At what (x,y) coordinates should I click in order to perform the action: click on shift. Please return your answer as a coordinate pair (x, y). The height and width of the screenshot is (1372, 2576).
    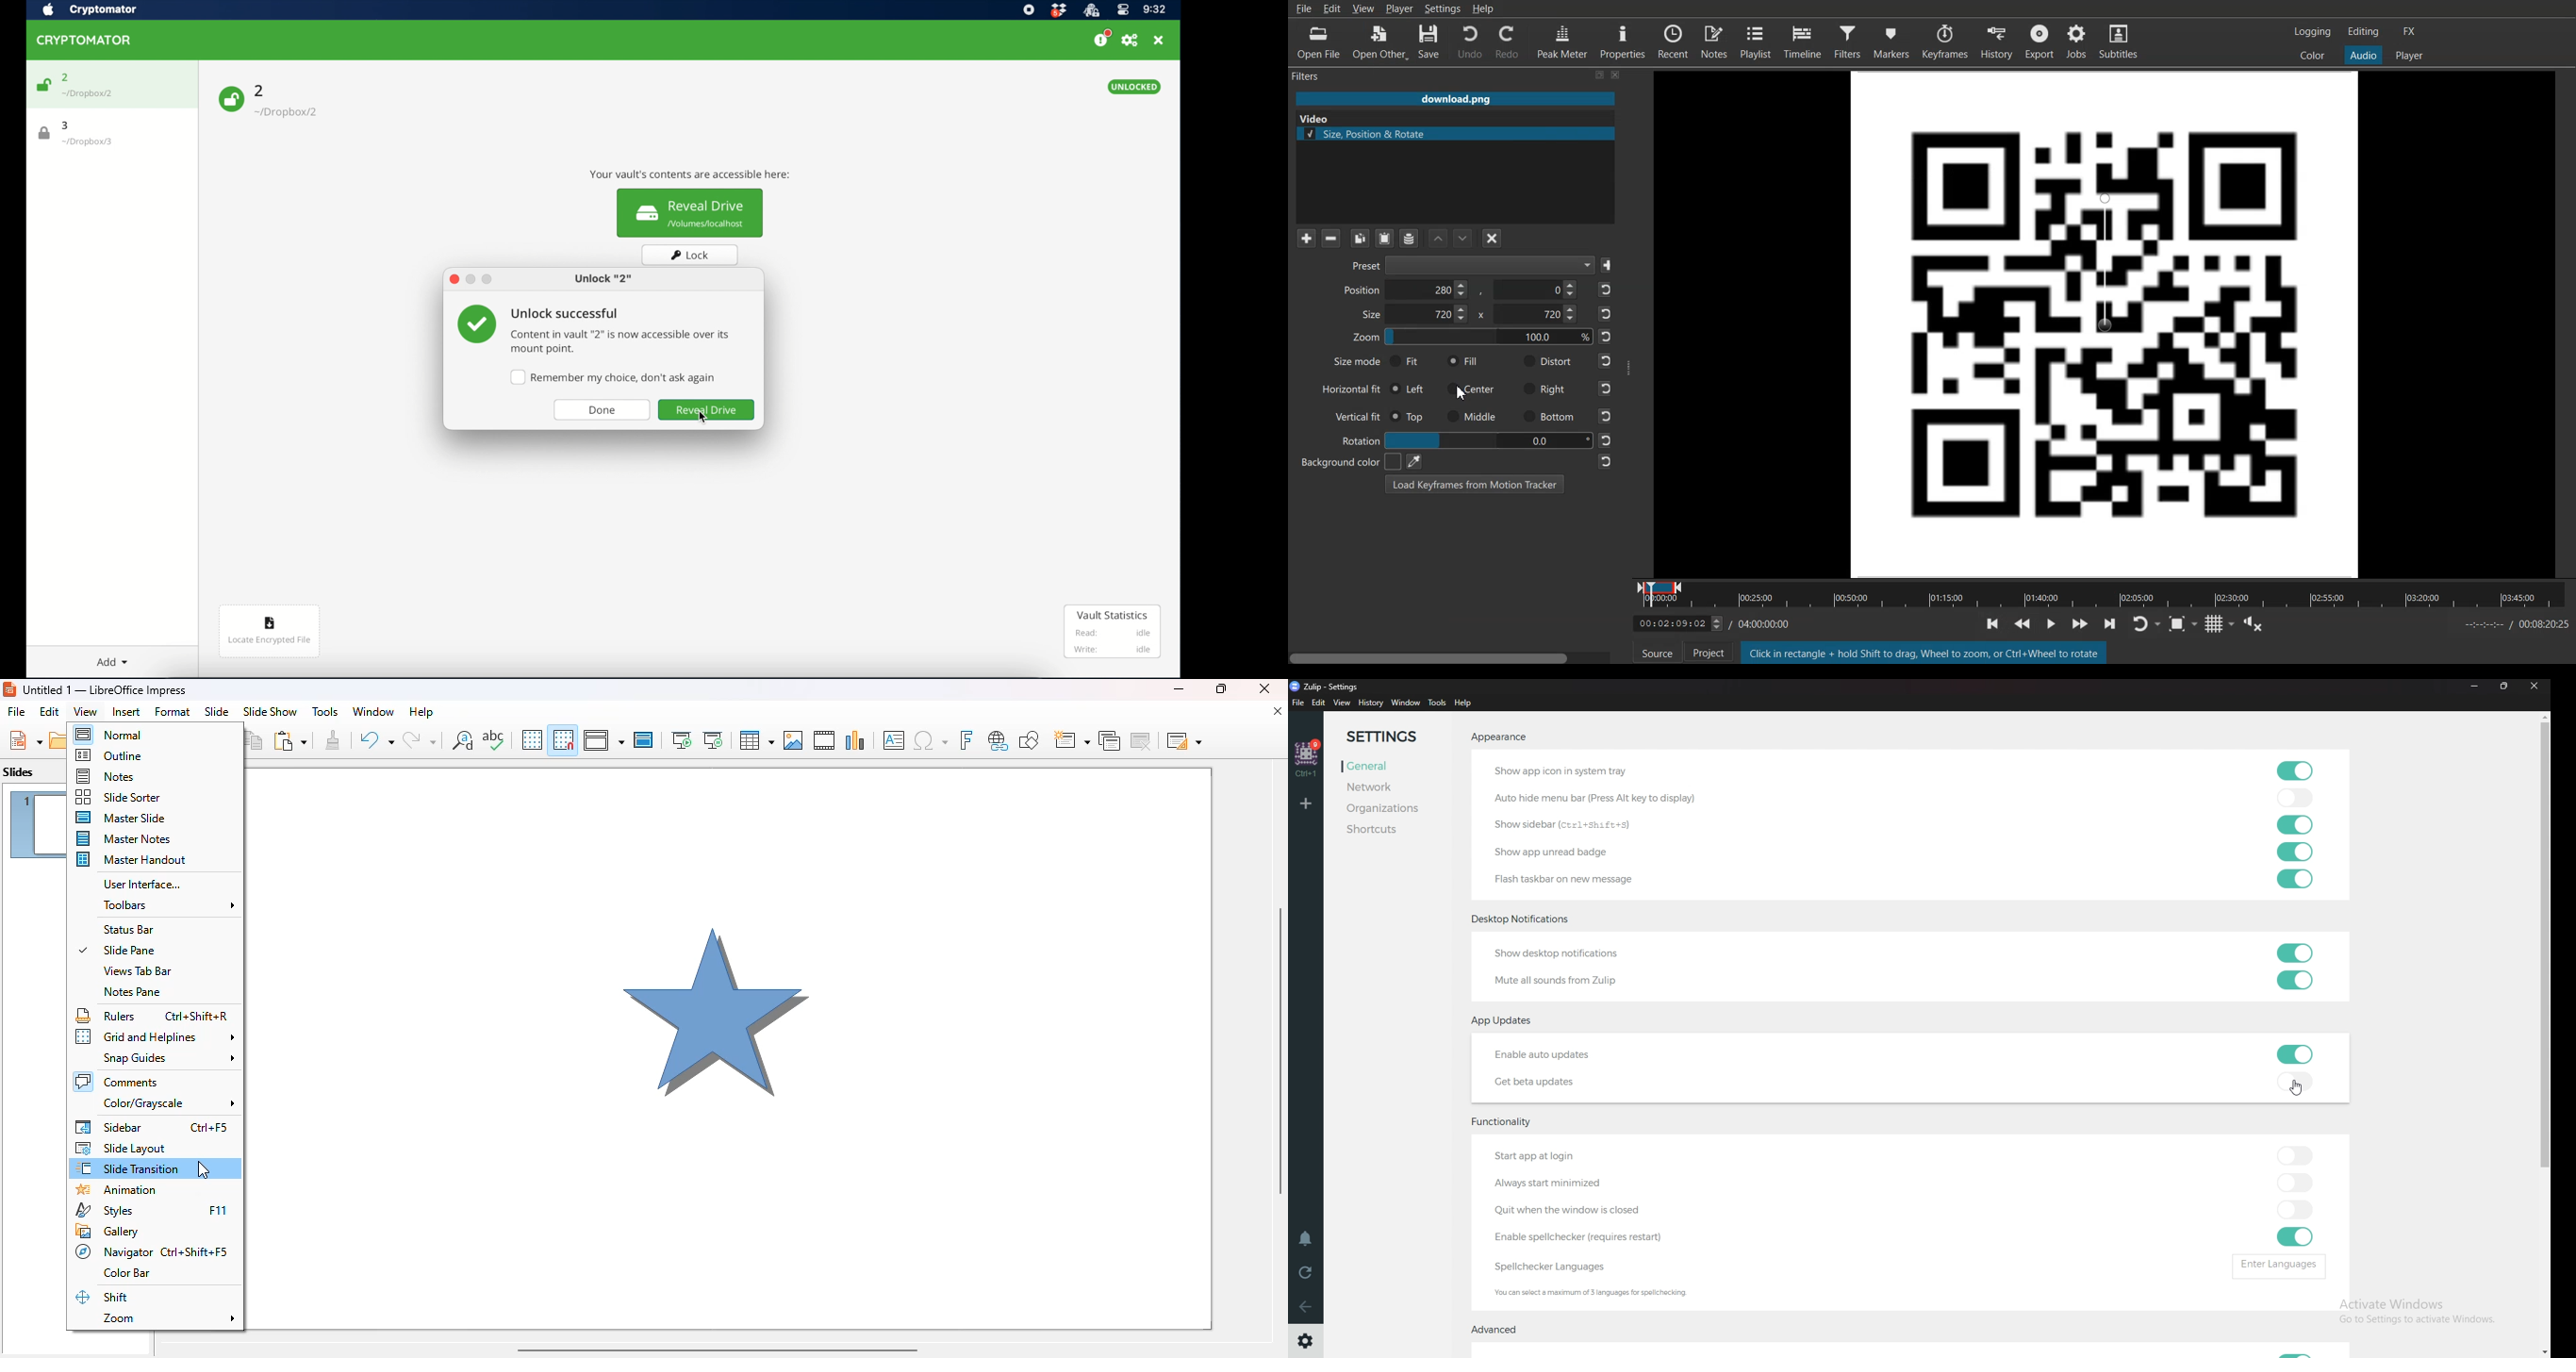
    Looking at the image, I should click on (103, 1297).